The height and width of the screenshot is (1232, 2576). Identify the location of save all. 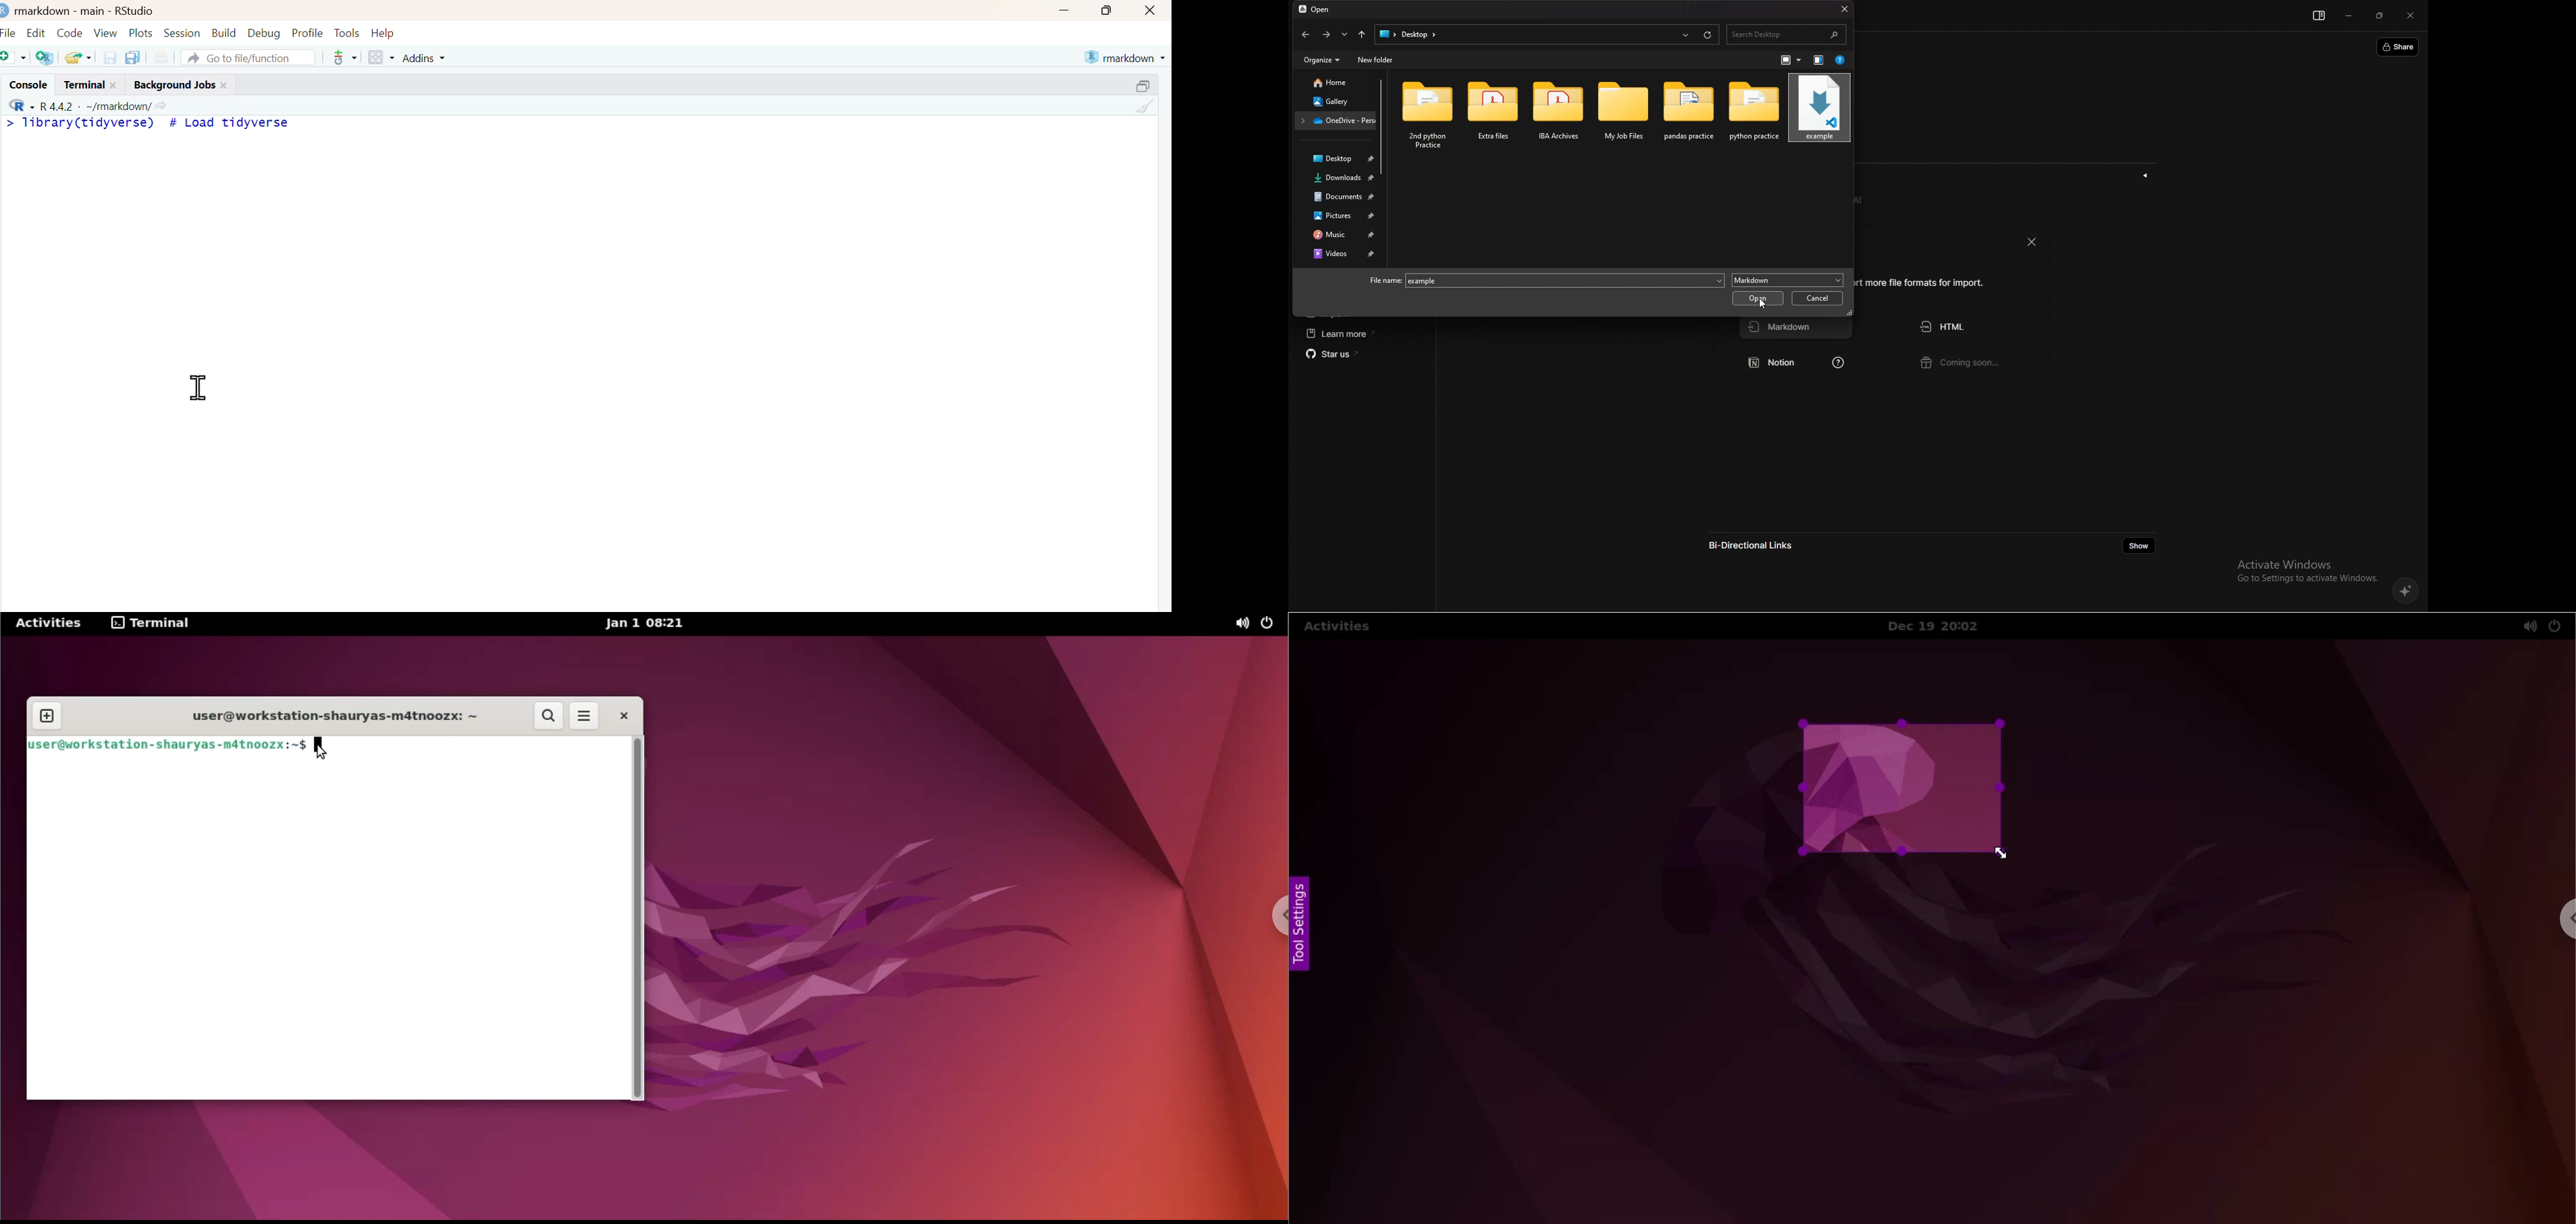
(132, 57).